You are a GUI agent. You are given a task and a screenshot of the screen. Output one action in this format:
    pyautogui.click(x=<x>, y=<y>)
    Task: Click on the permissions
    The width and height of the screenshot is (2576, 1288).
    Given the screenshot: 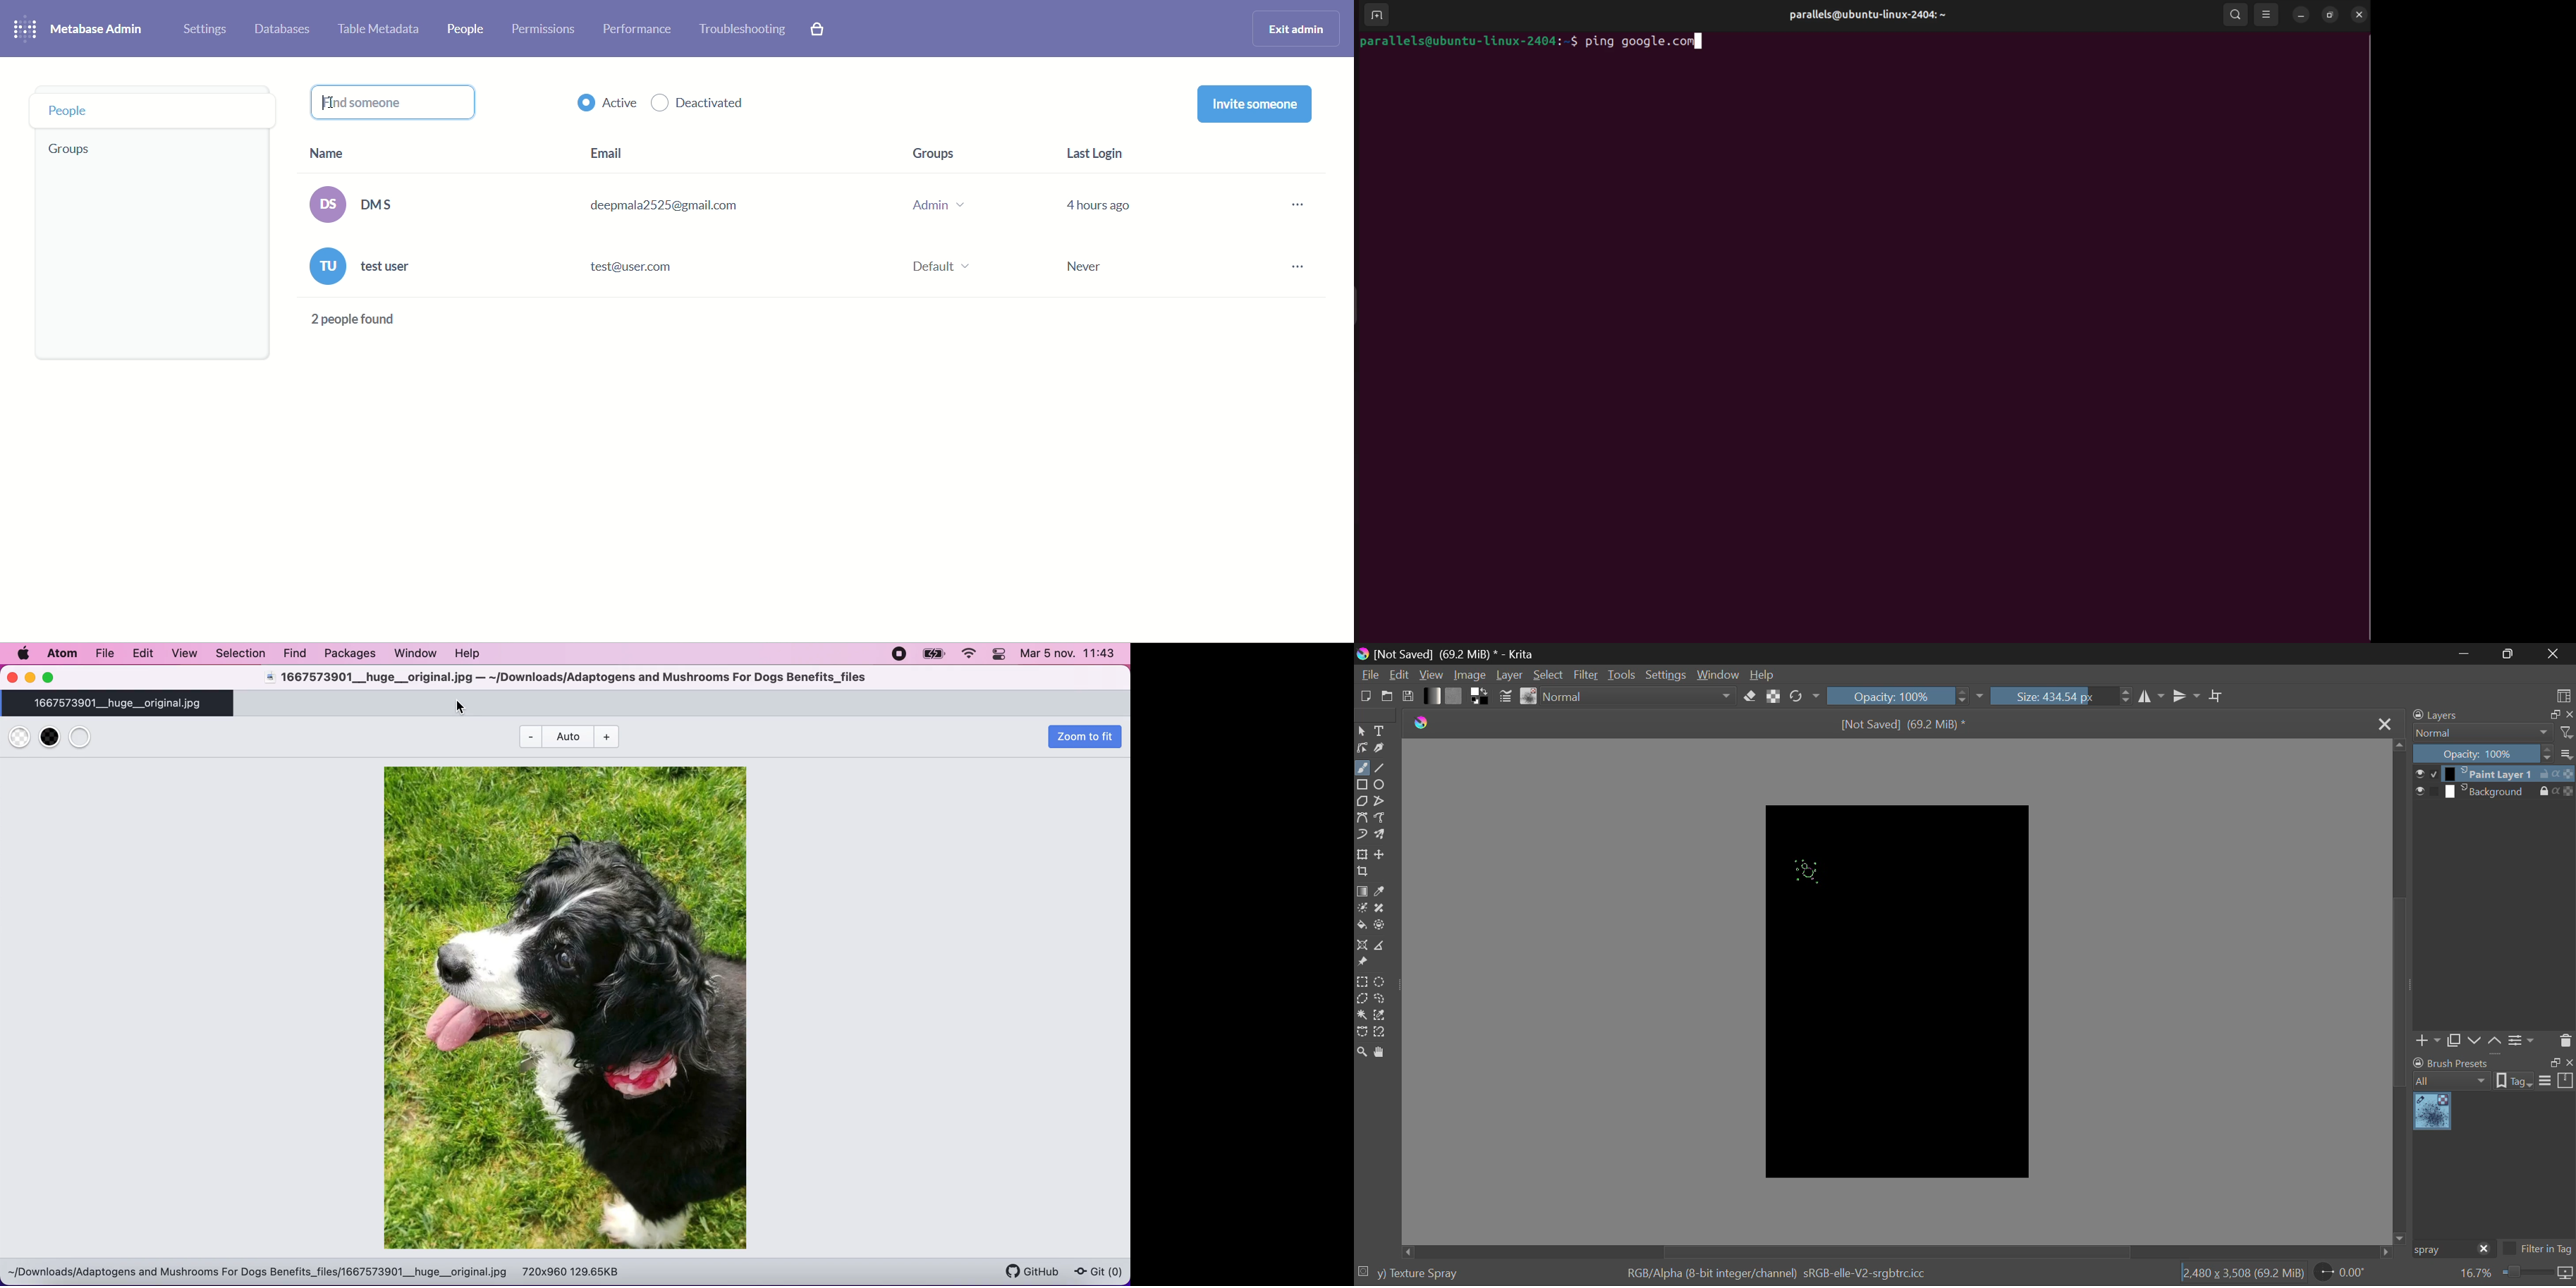 What is the action you would take?
    pyautogui.click(x=545, y=29)
    